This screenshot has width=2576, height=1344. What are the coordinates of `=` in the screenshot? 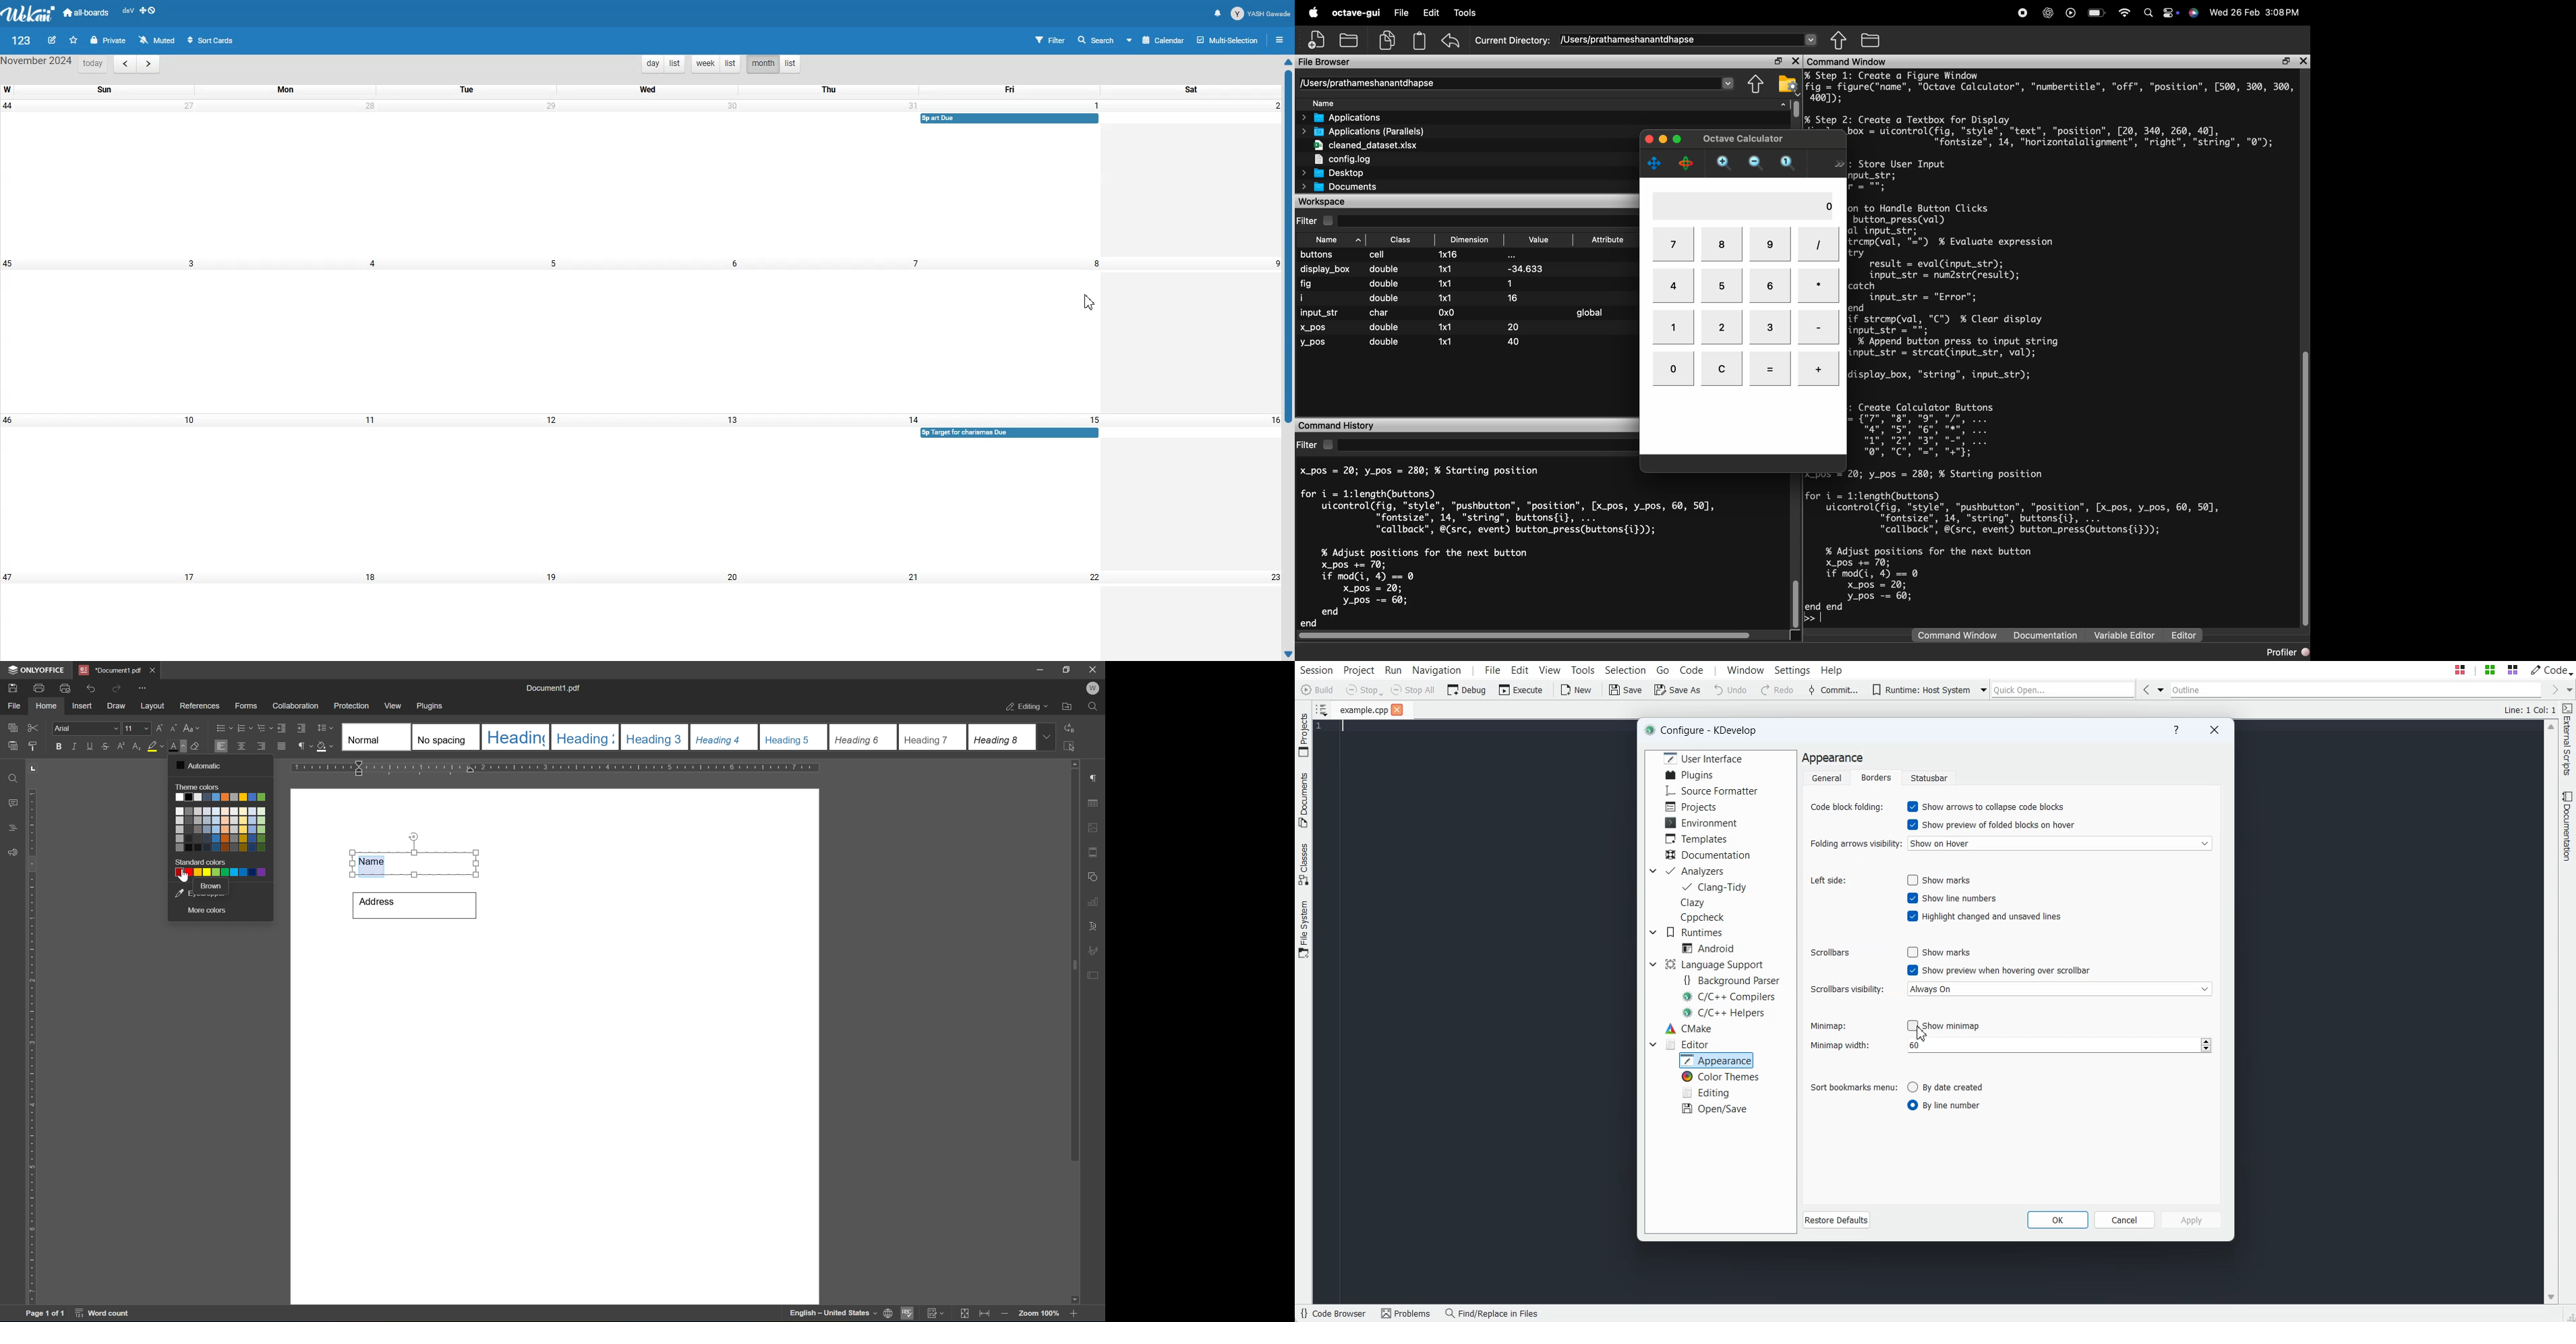 It's located at (1770, 369).